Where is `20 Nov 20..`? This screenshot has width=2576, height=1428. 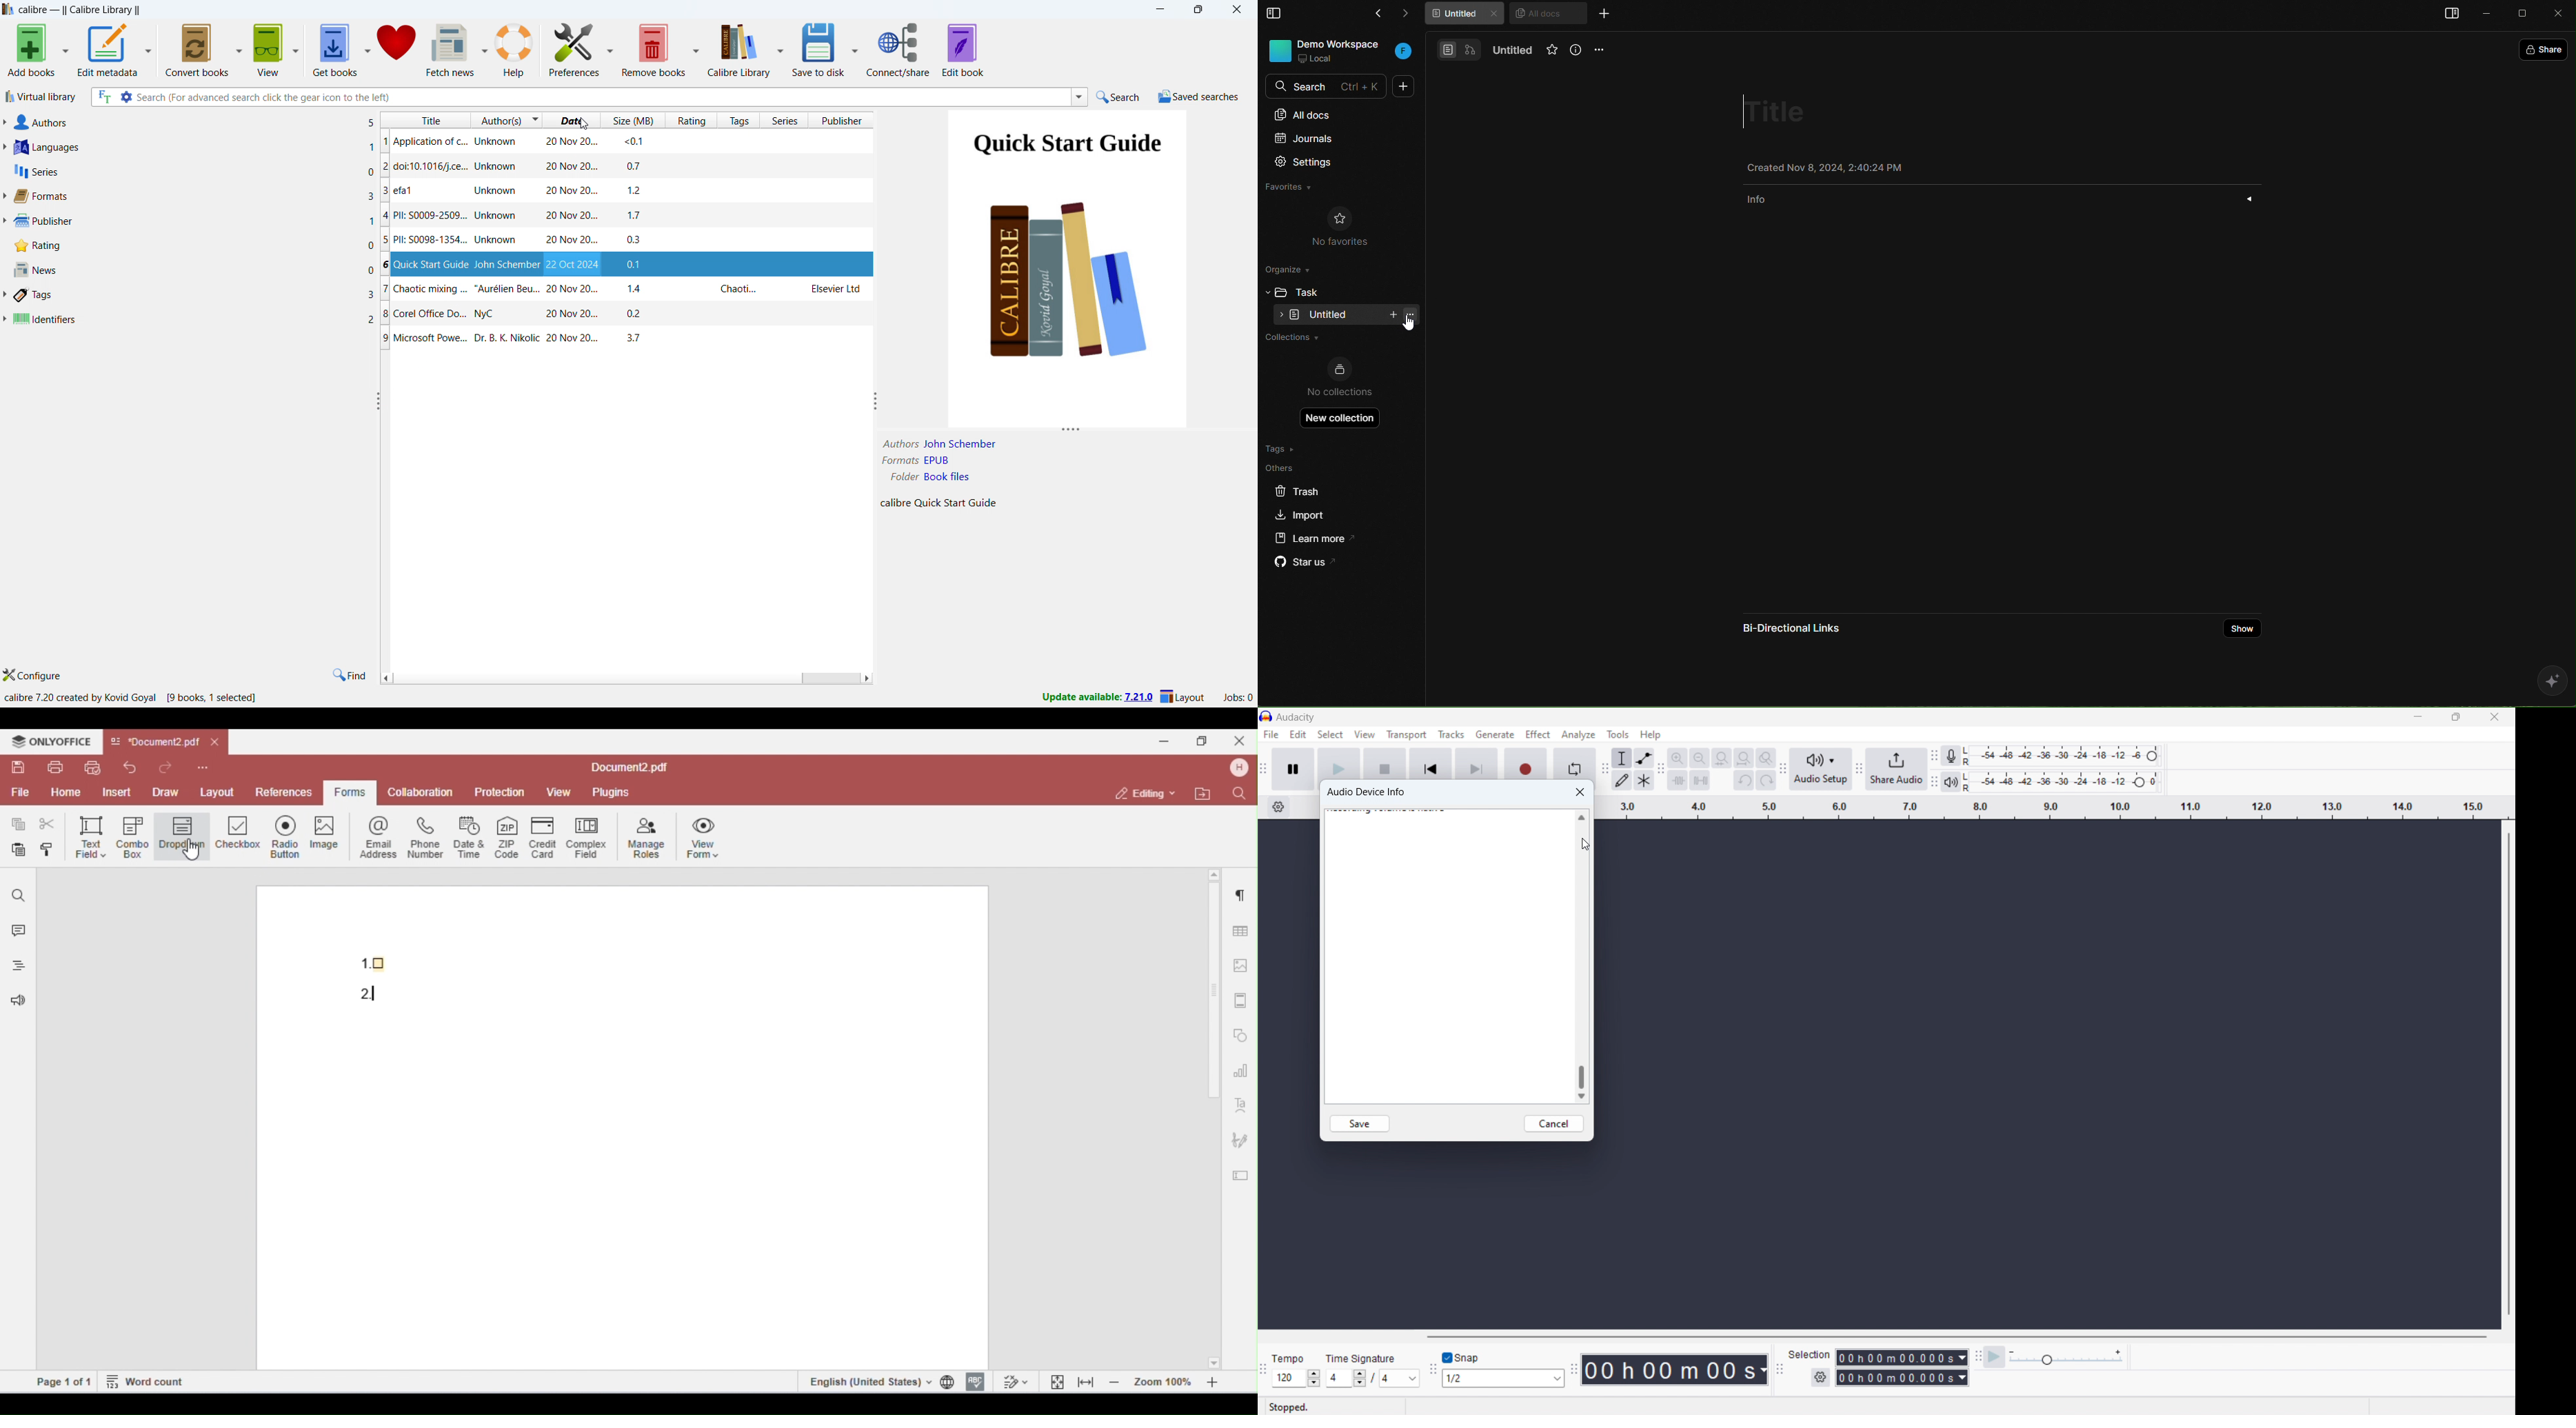 20 Nov 20.. is located at coordinates (569, 242).